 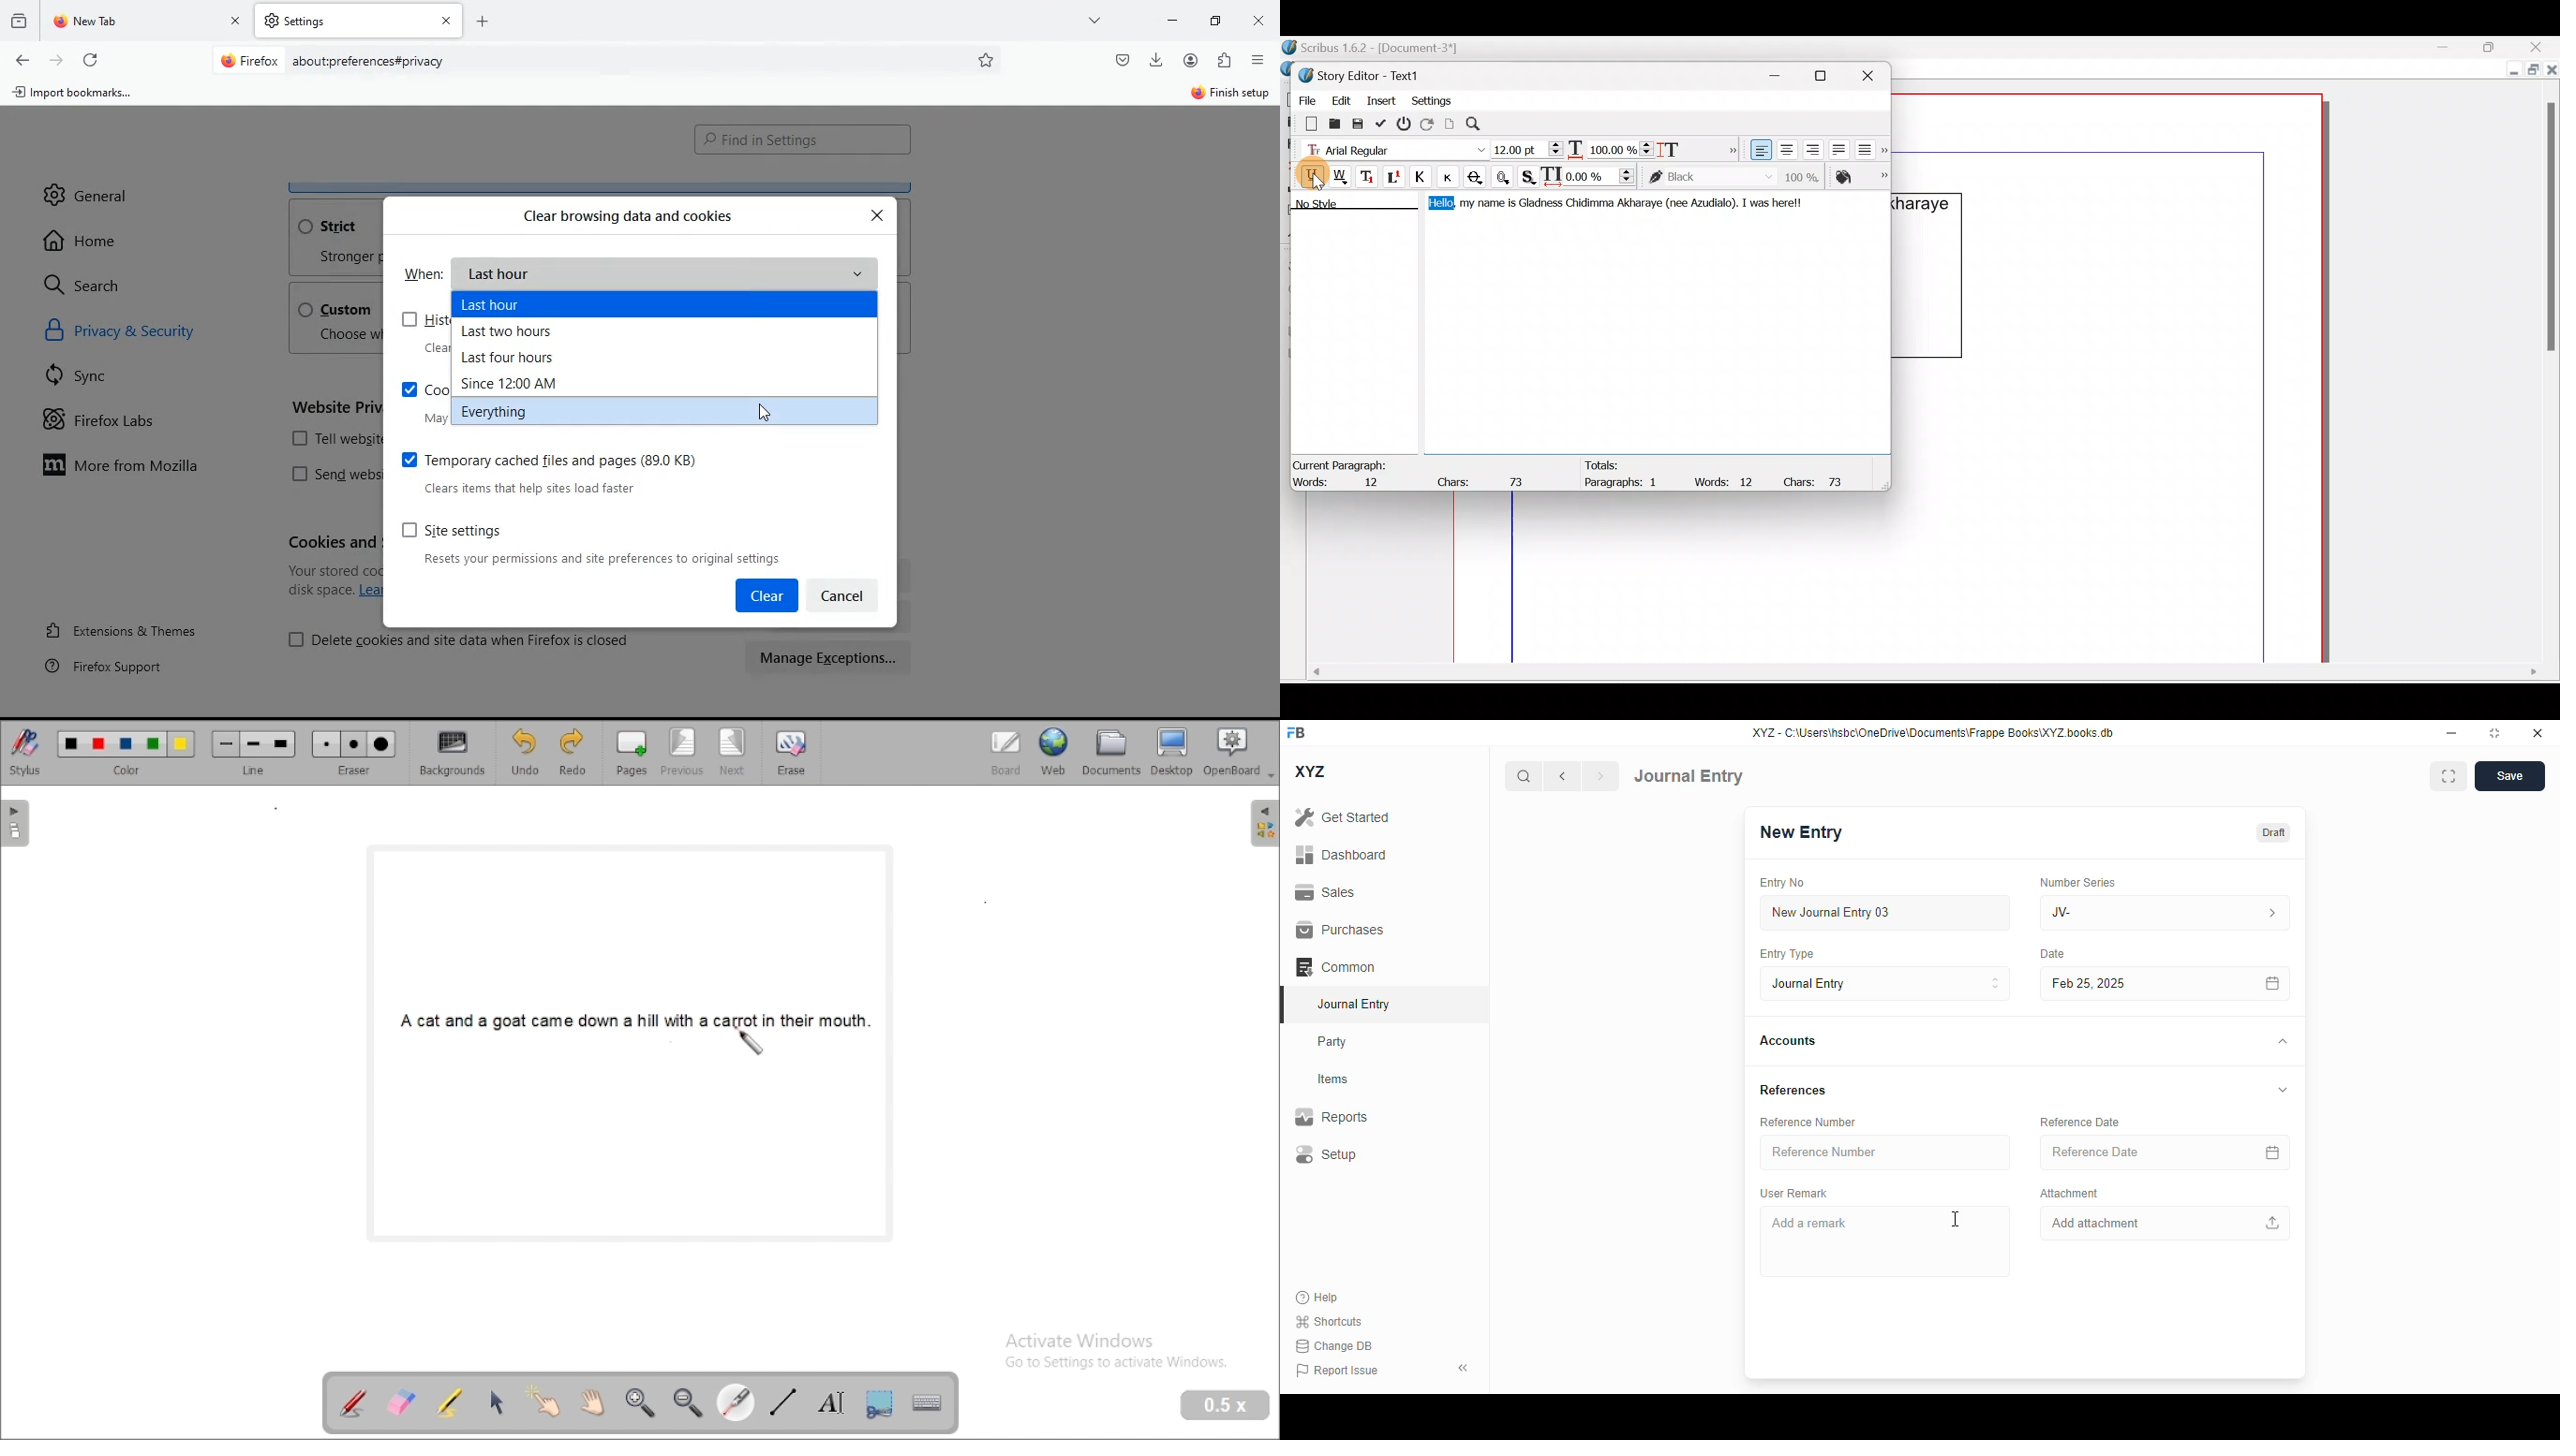 What do you see at coordinates (2453, 47) in the screenshot?
I see `Minimize` at bounding box center [2453, 47].